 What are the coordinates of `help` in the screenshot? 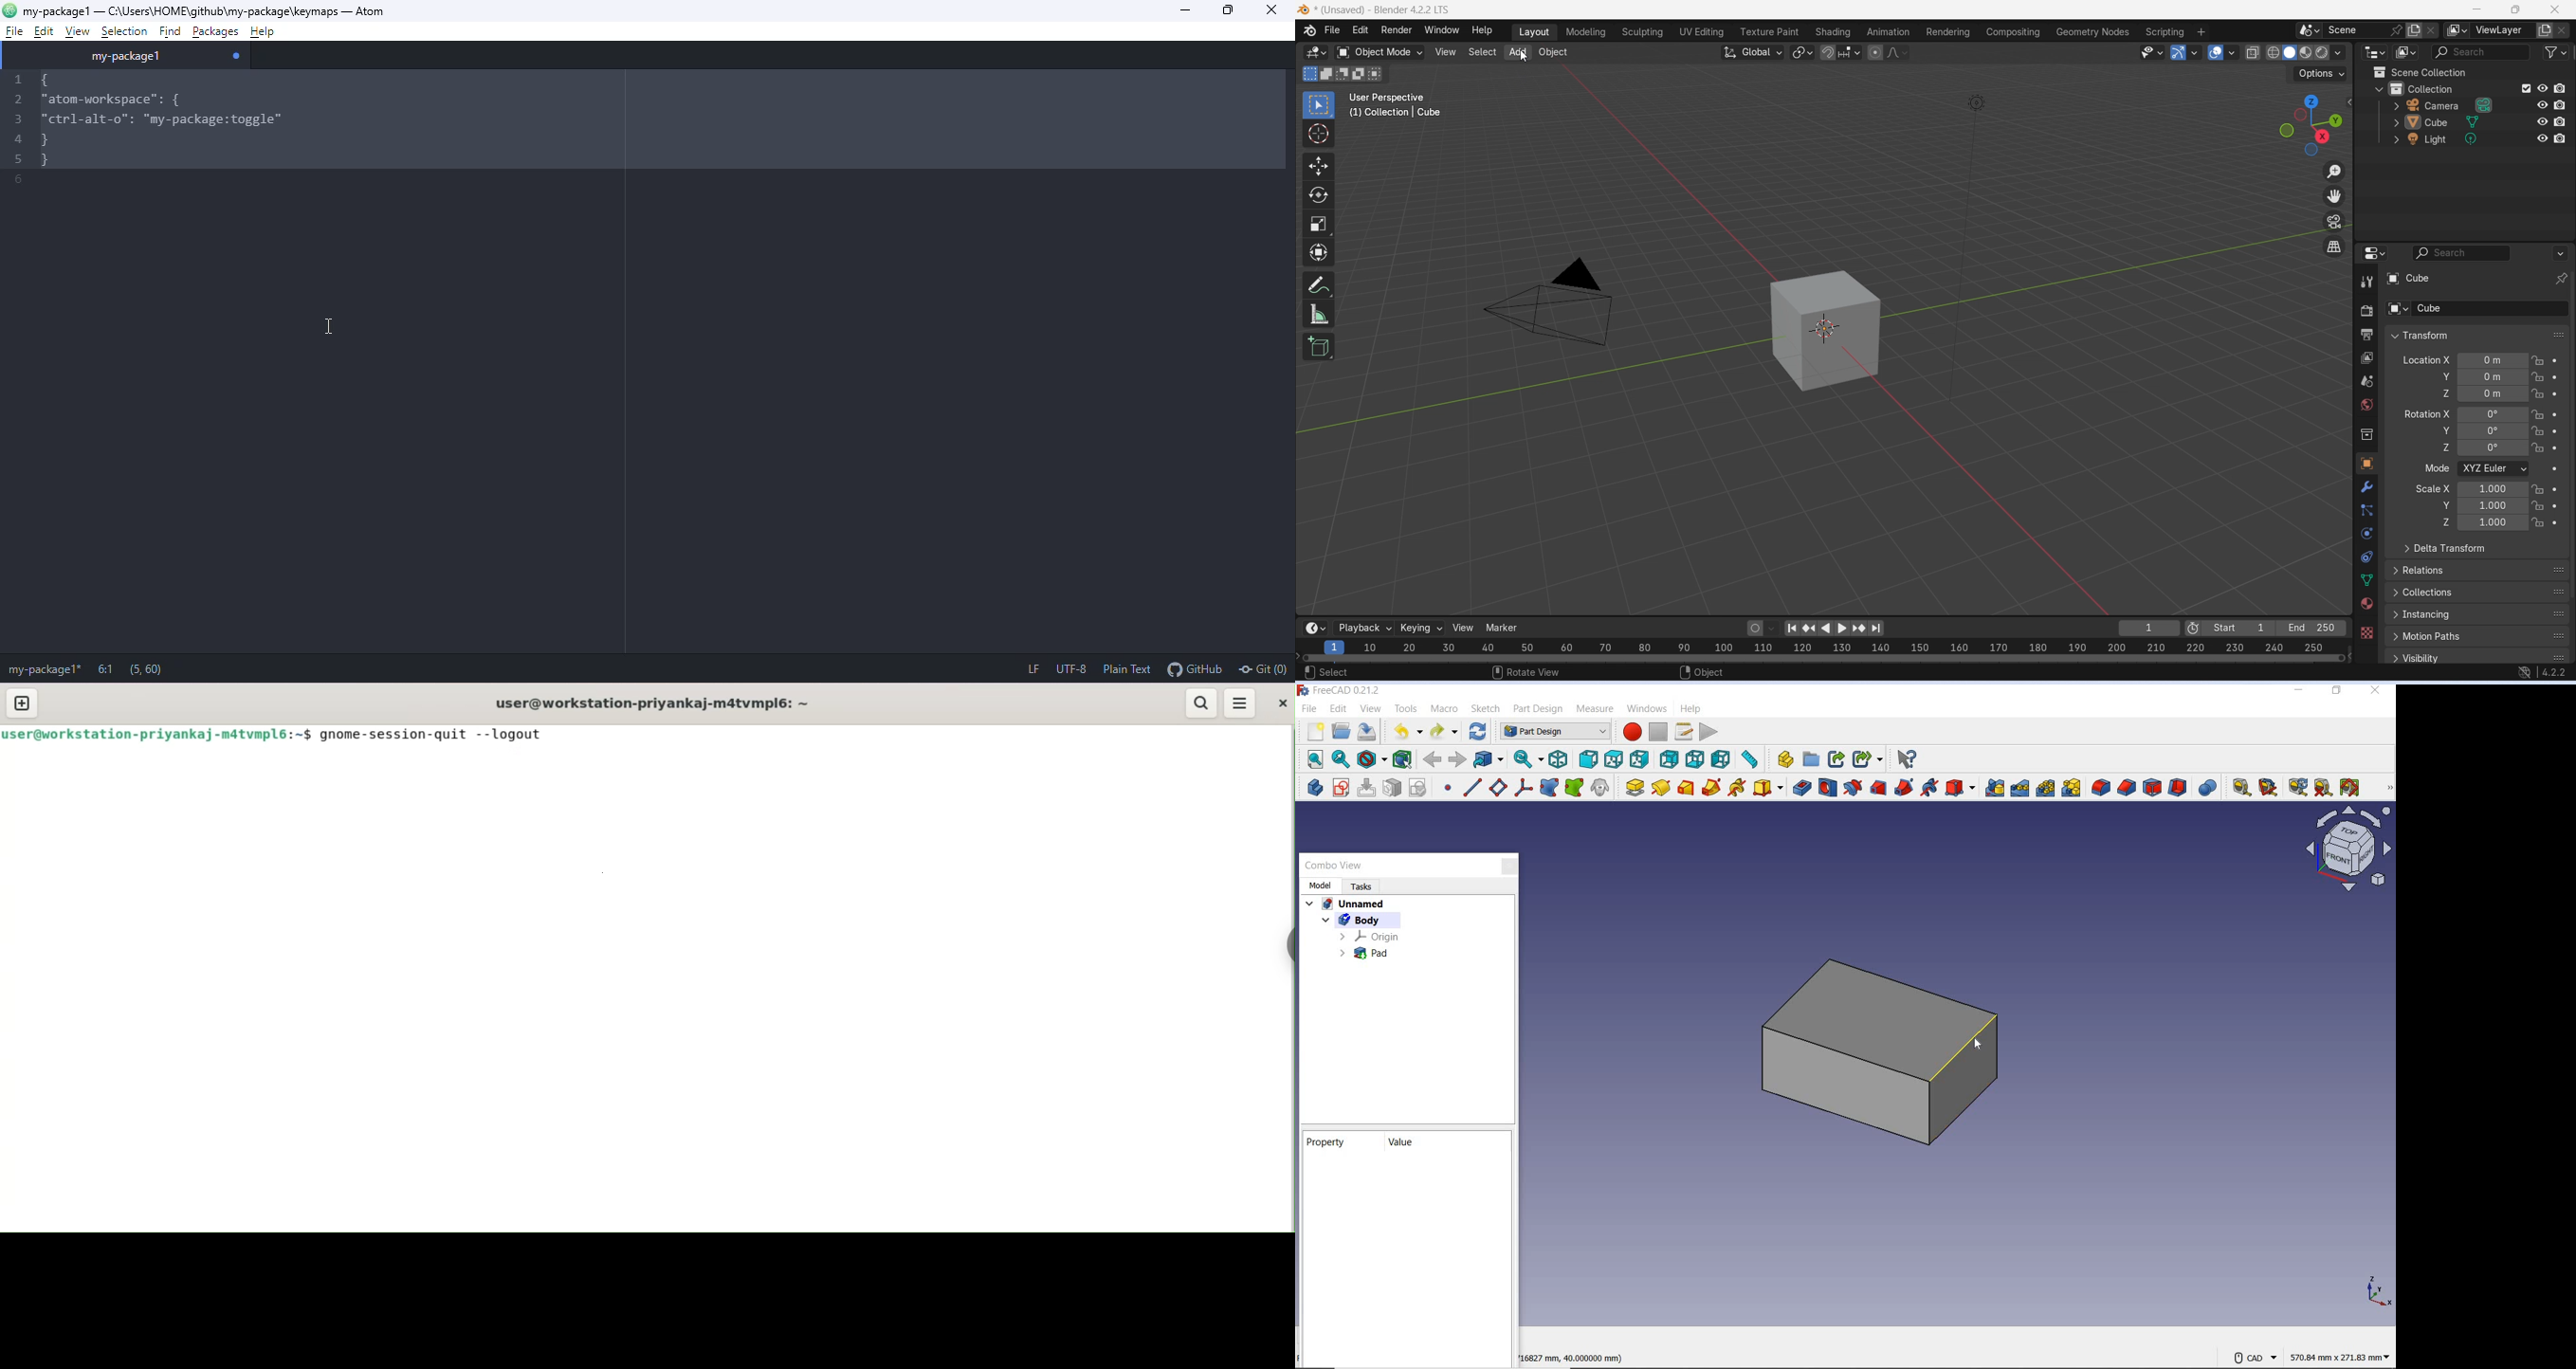 It's located at (1690, 709).